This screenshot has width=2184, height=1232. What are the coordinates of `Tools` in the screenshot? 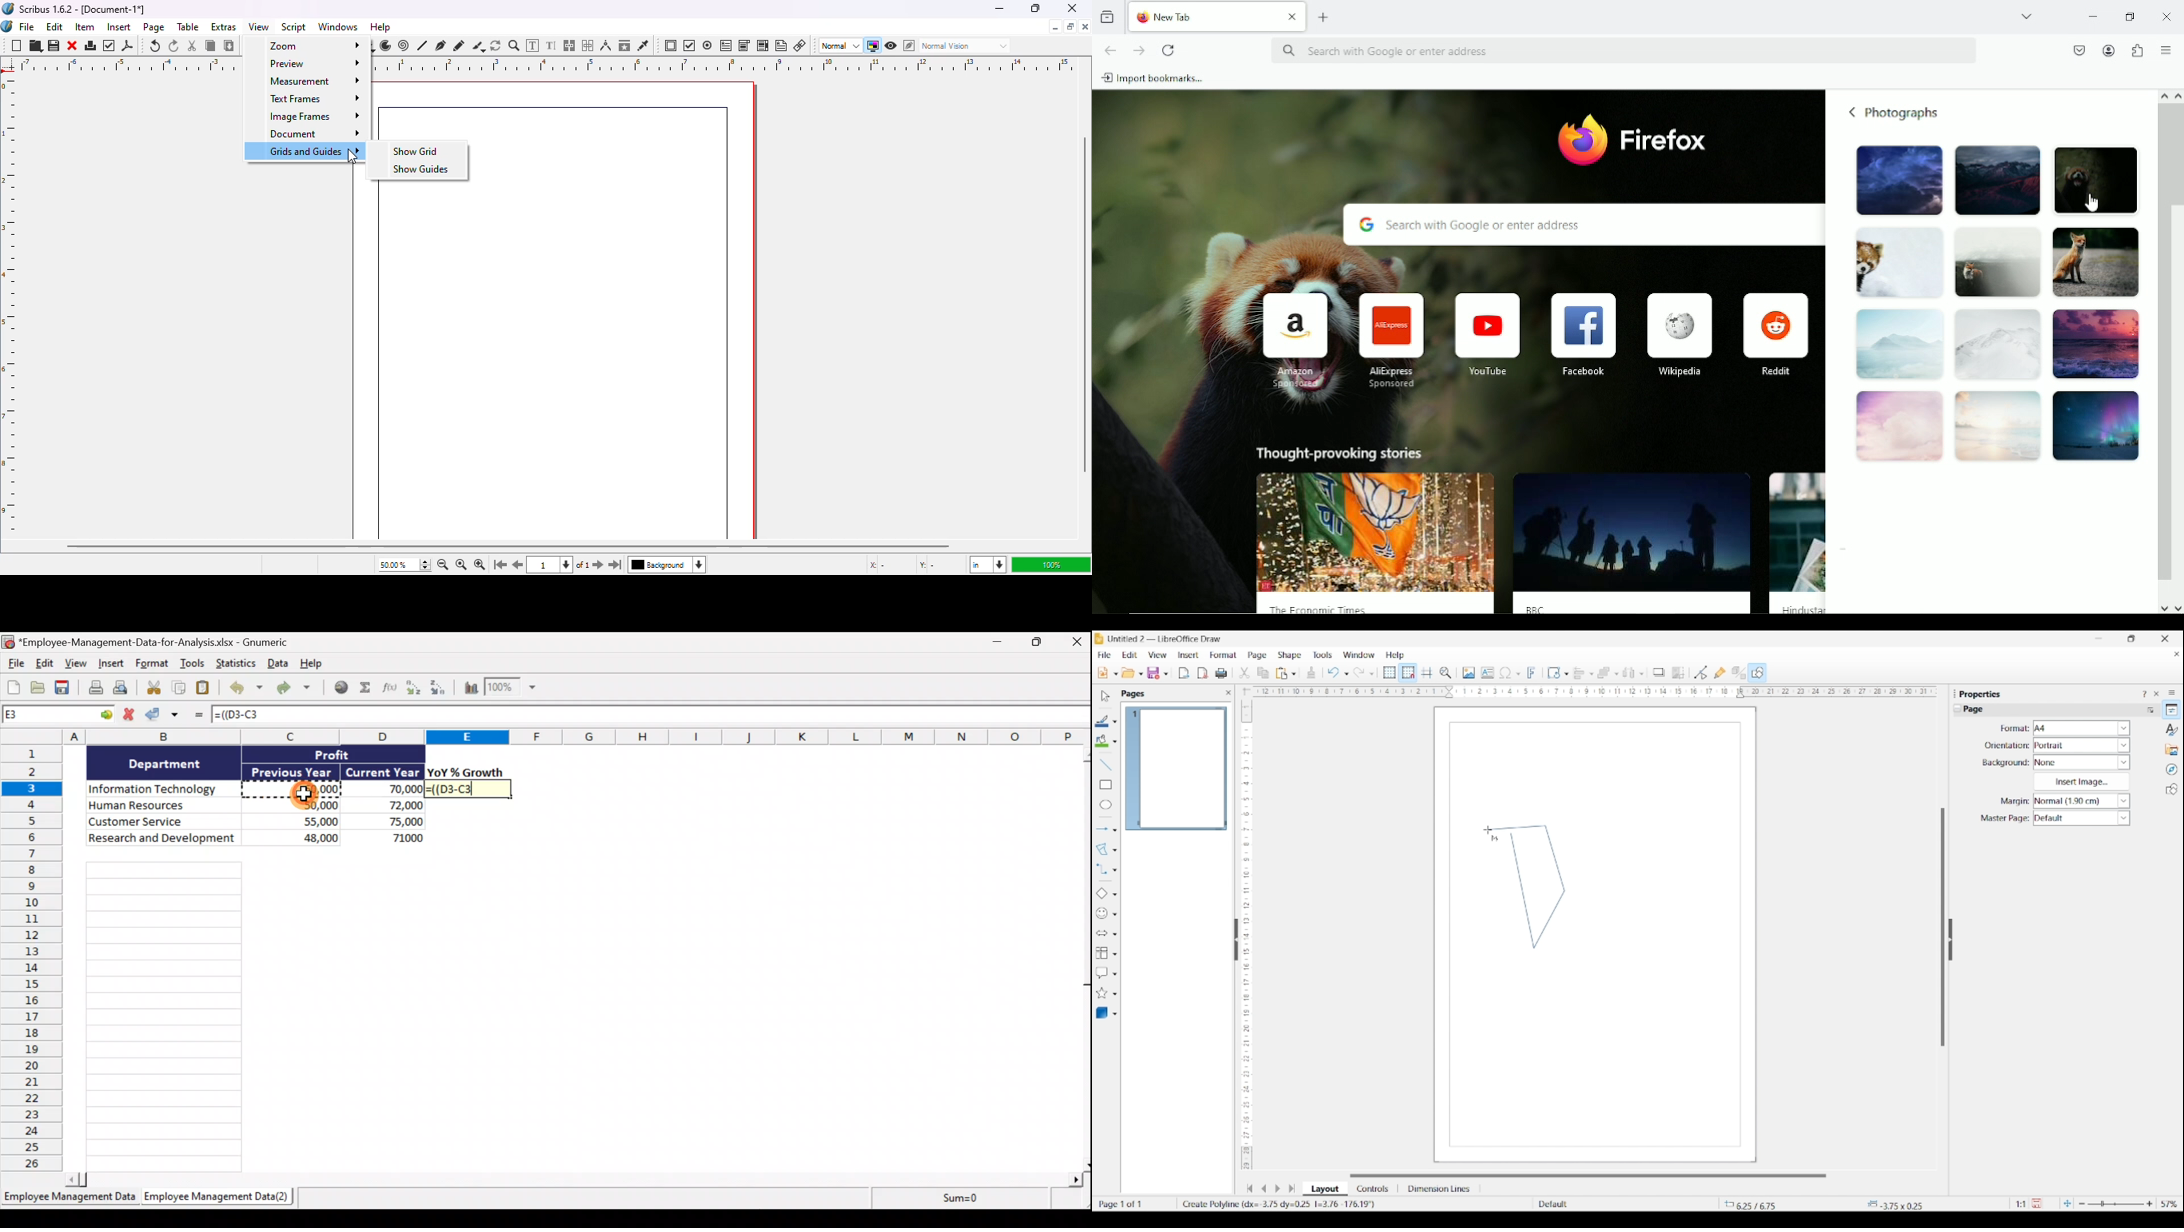 It's located at (1323, 654).